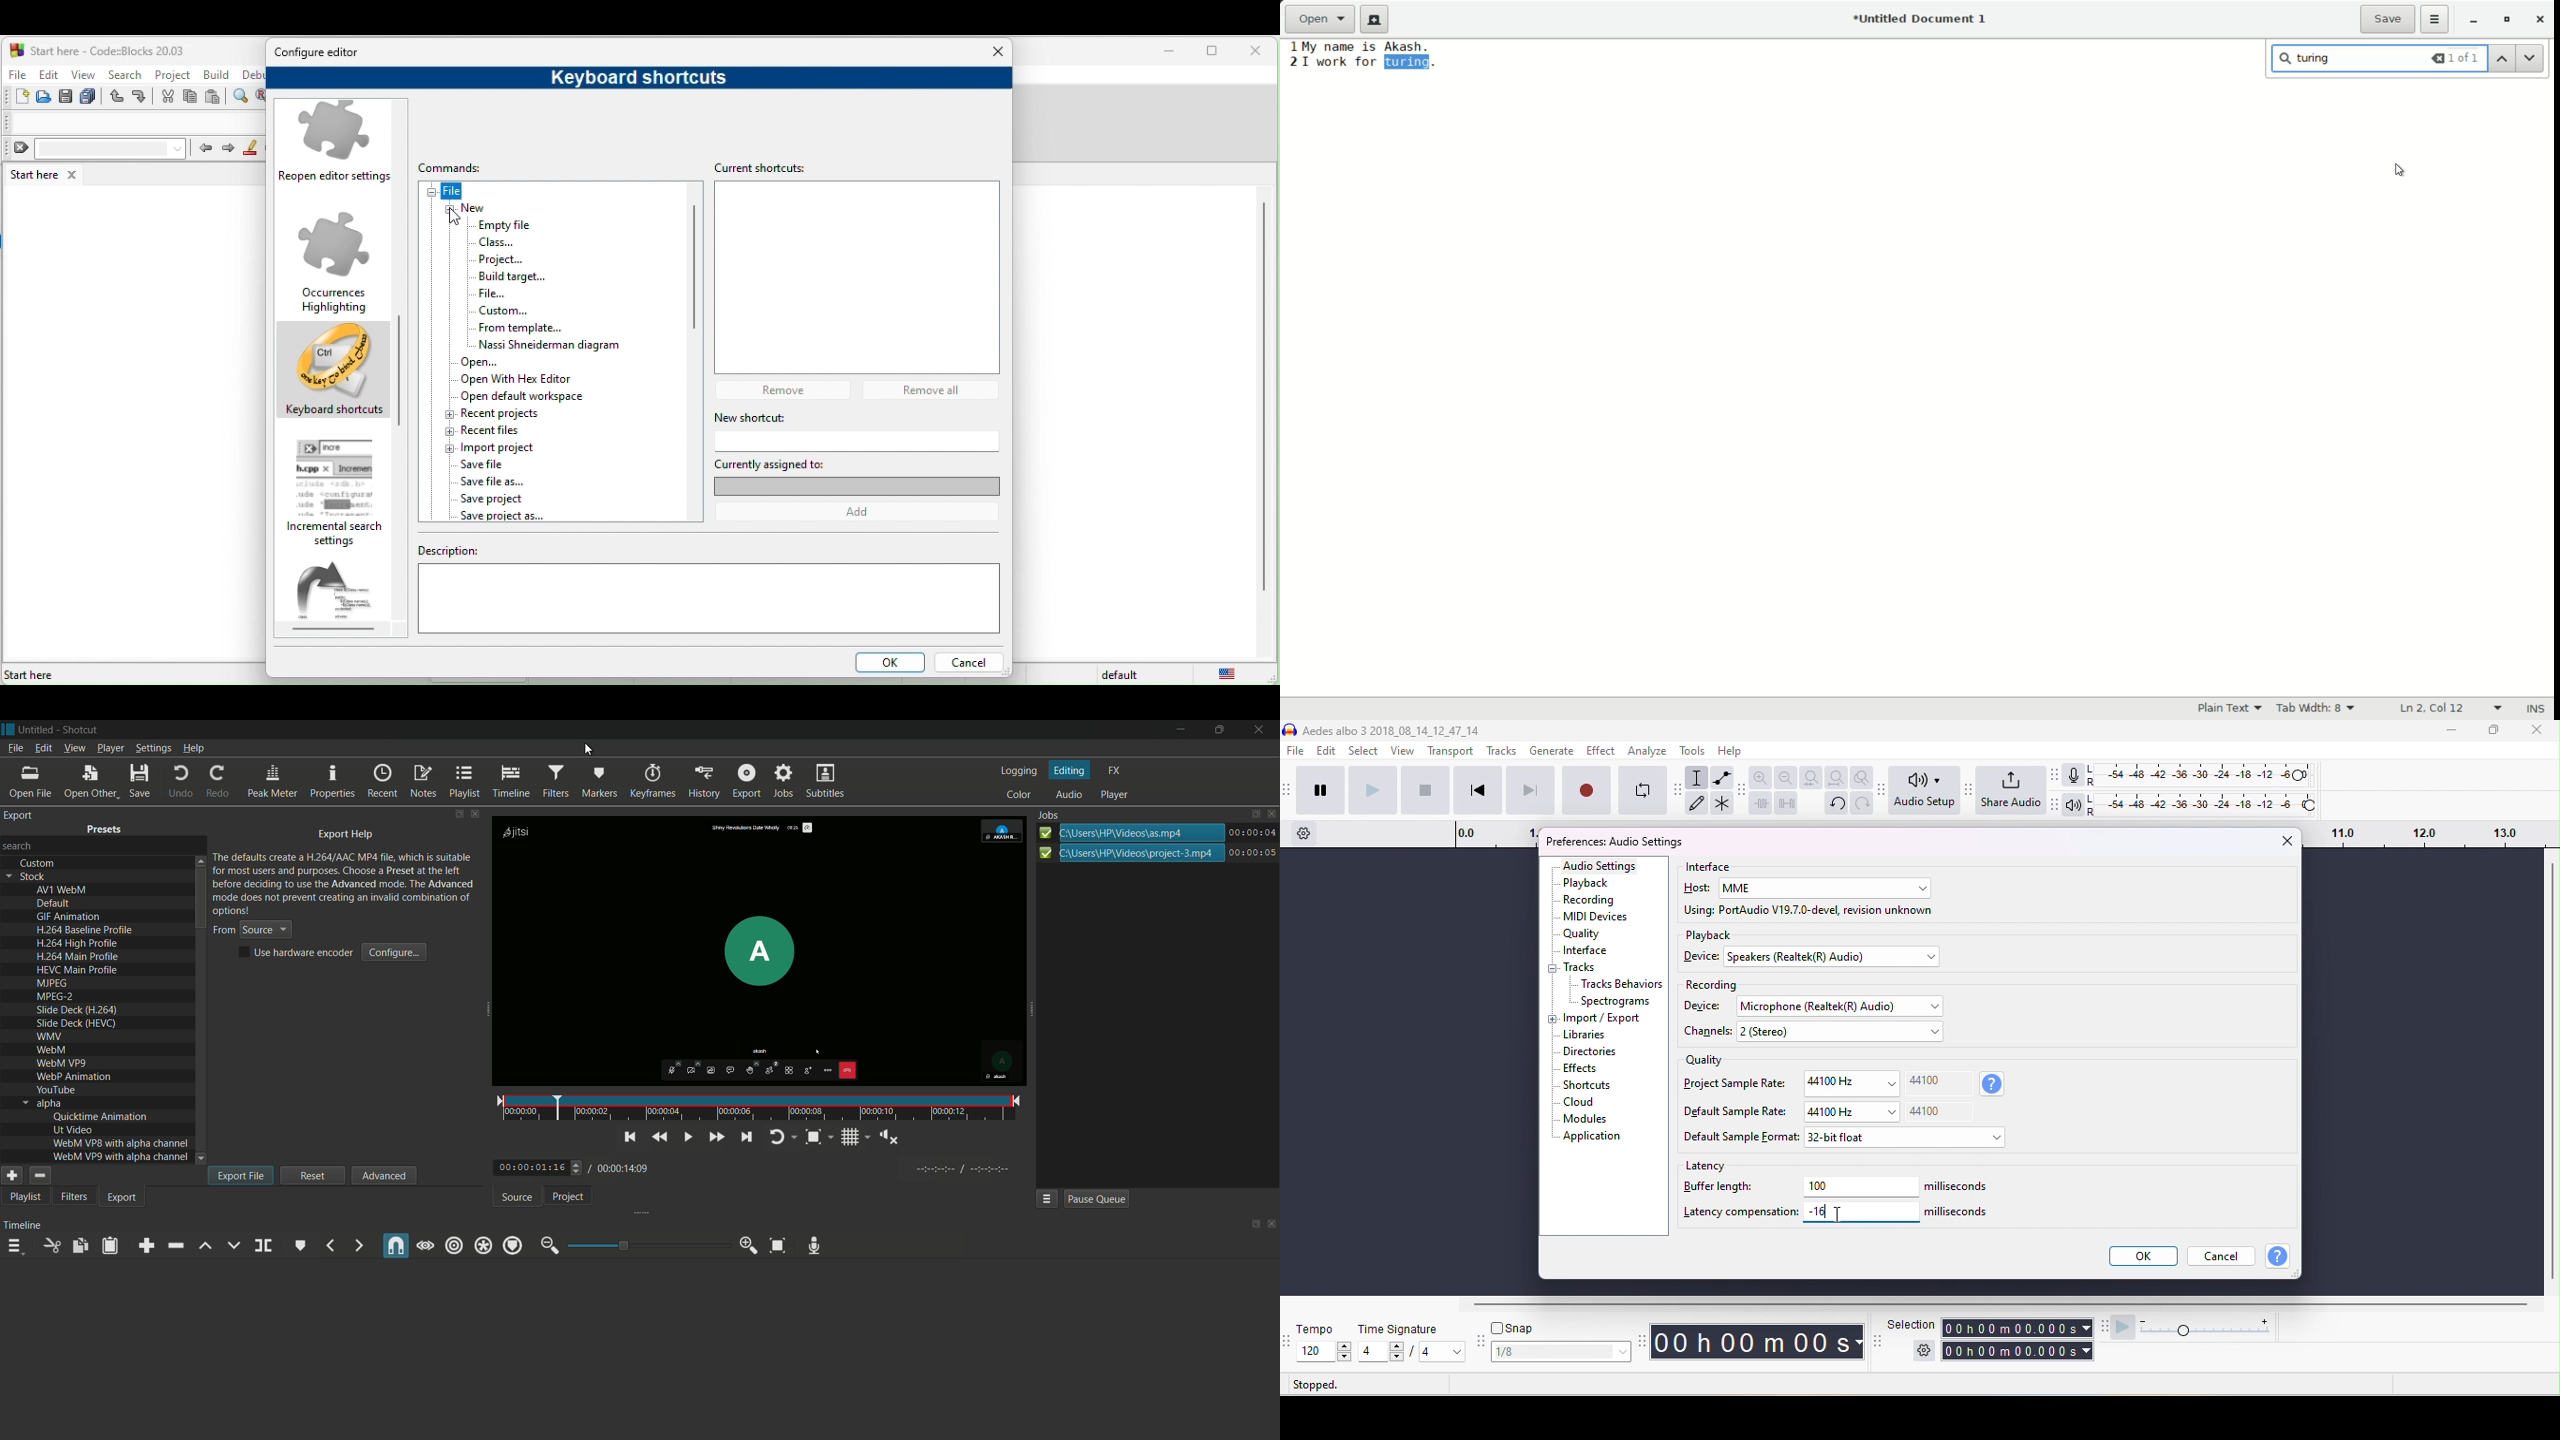 This screenshot has height=1456, width=2576. Describe the element at coordinates (522, 311) in the screenshot. I see `custom` at that location.